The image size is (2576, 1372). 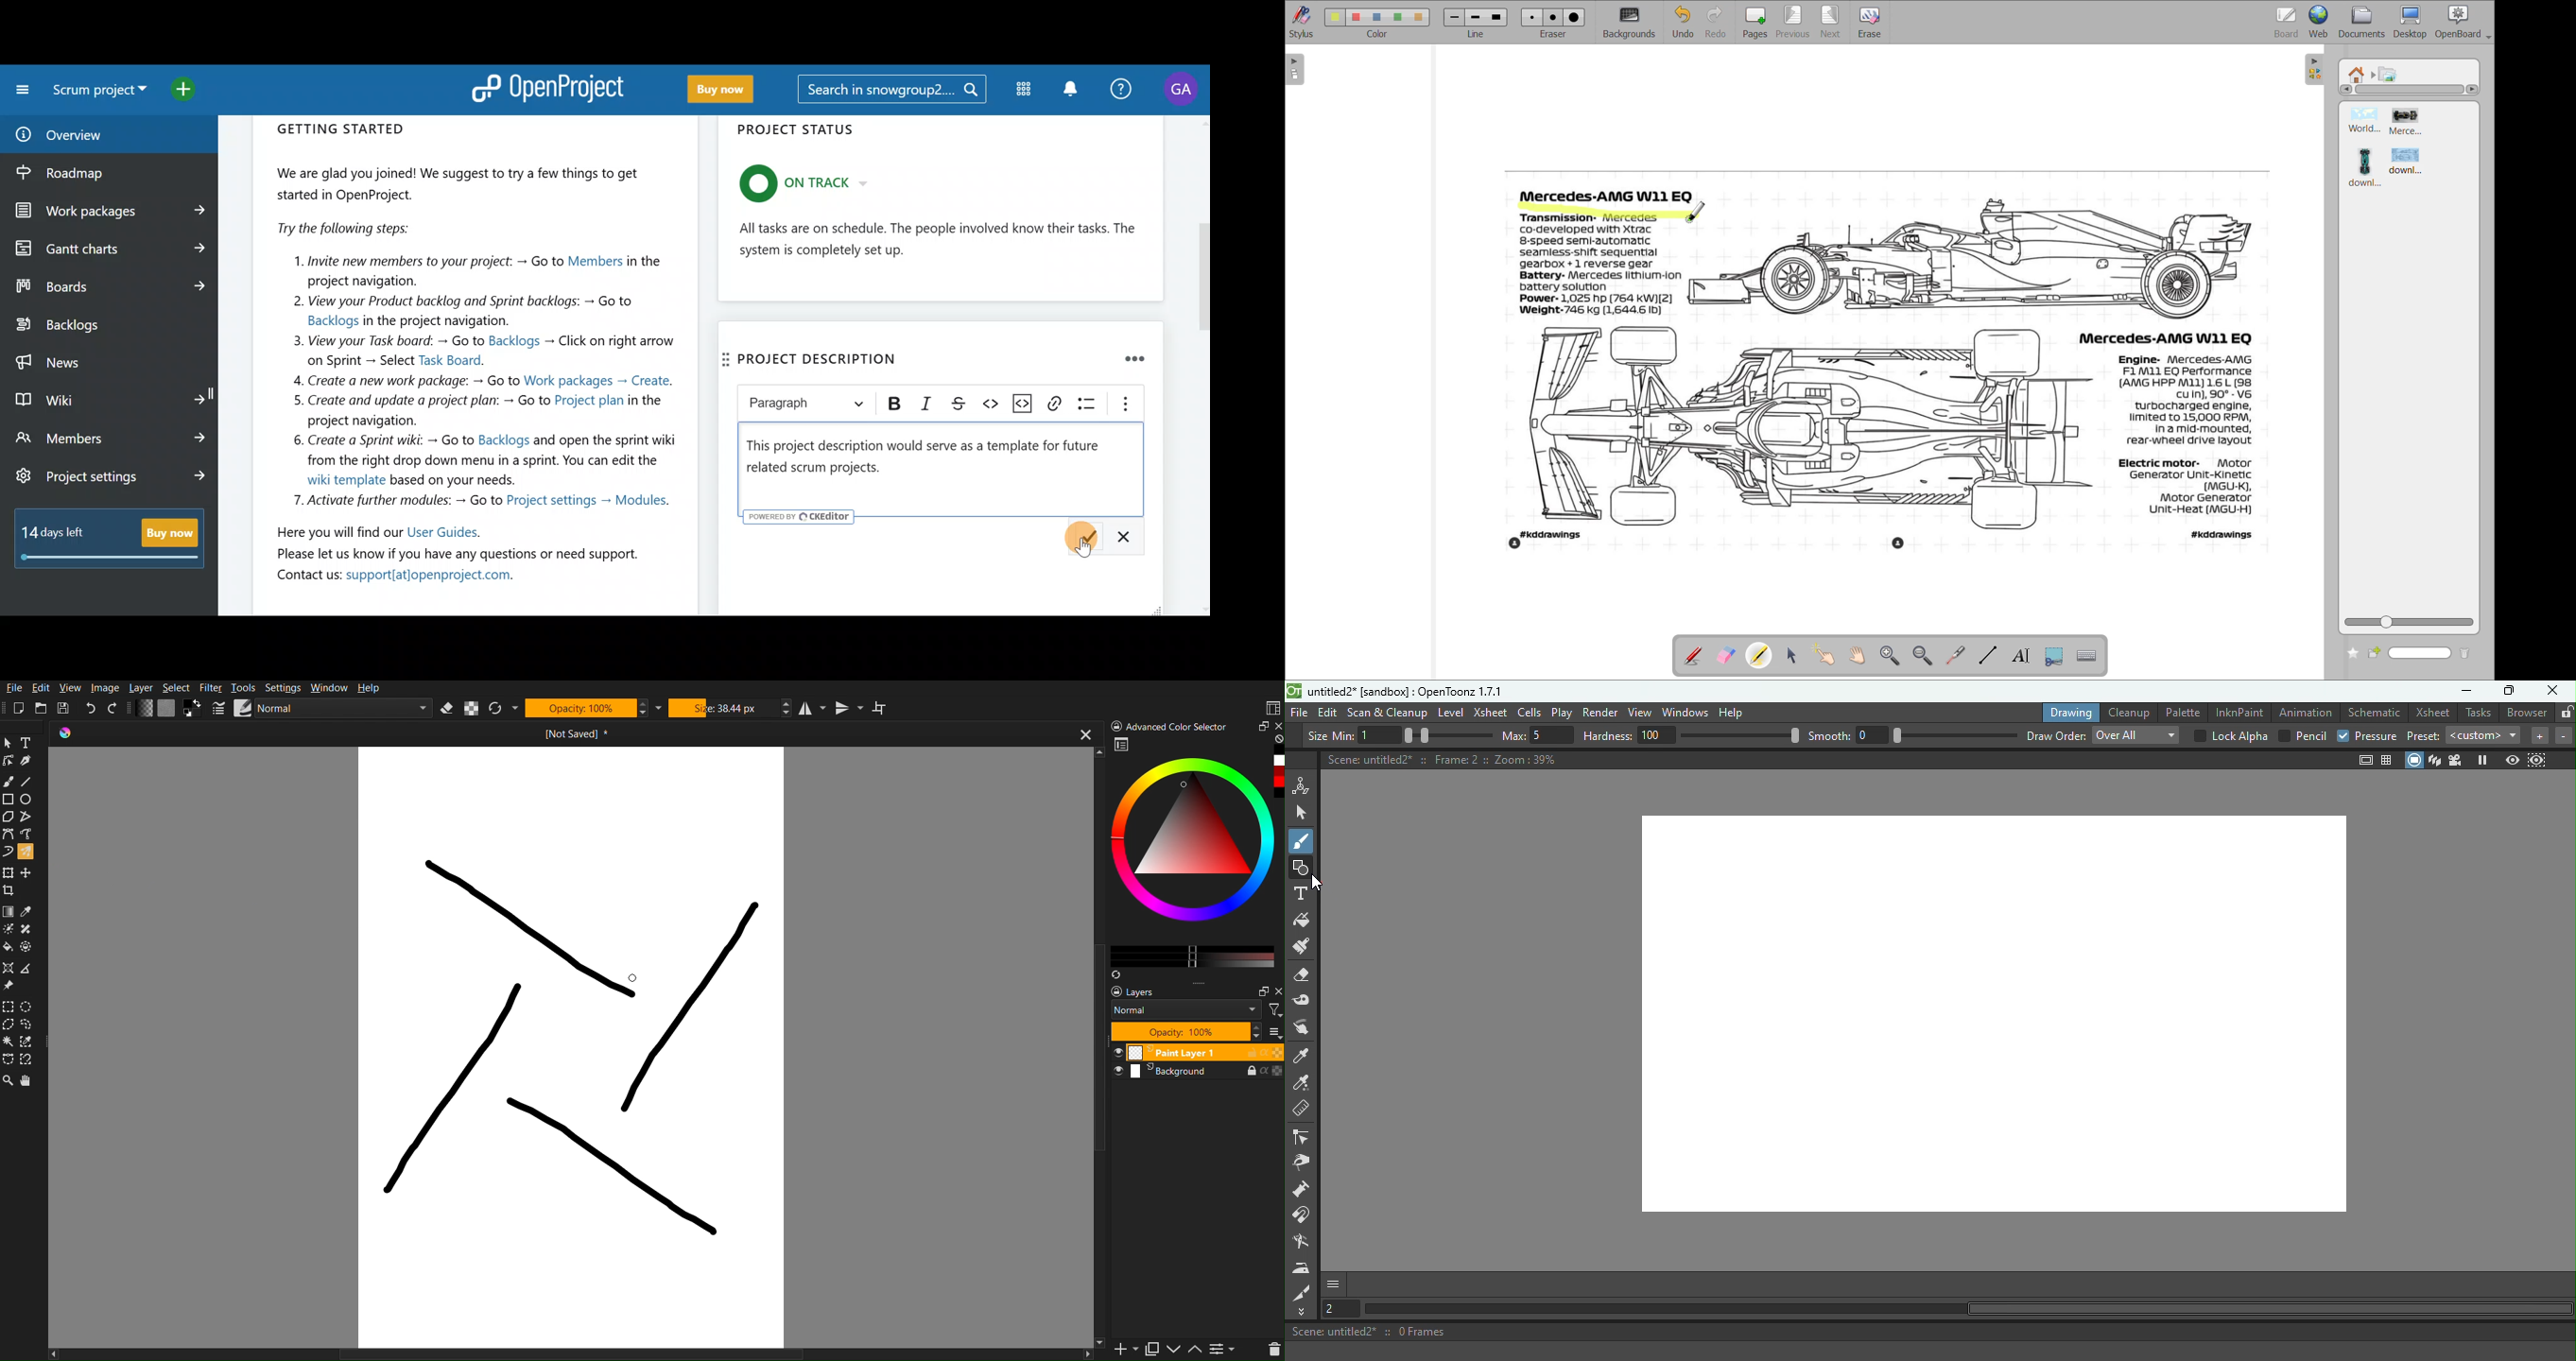 I want to click on Polyline Tool, so click(x=29, y=817).